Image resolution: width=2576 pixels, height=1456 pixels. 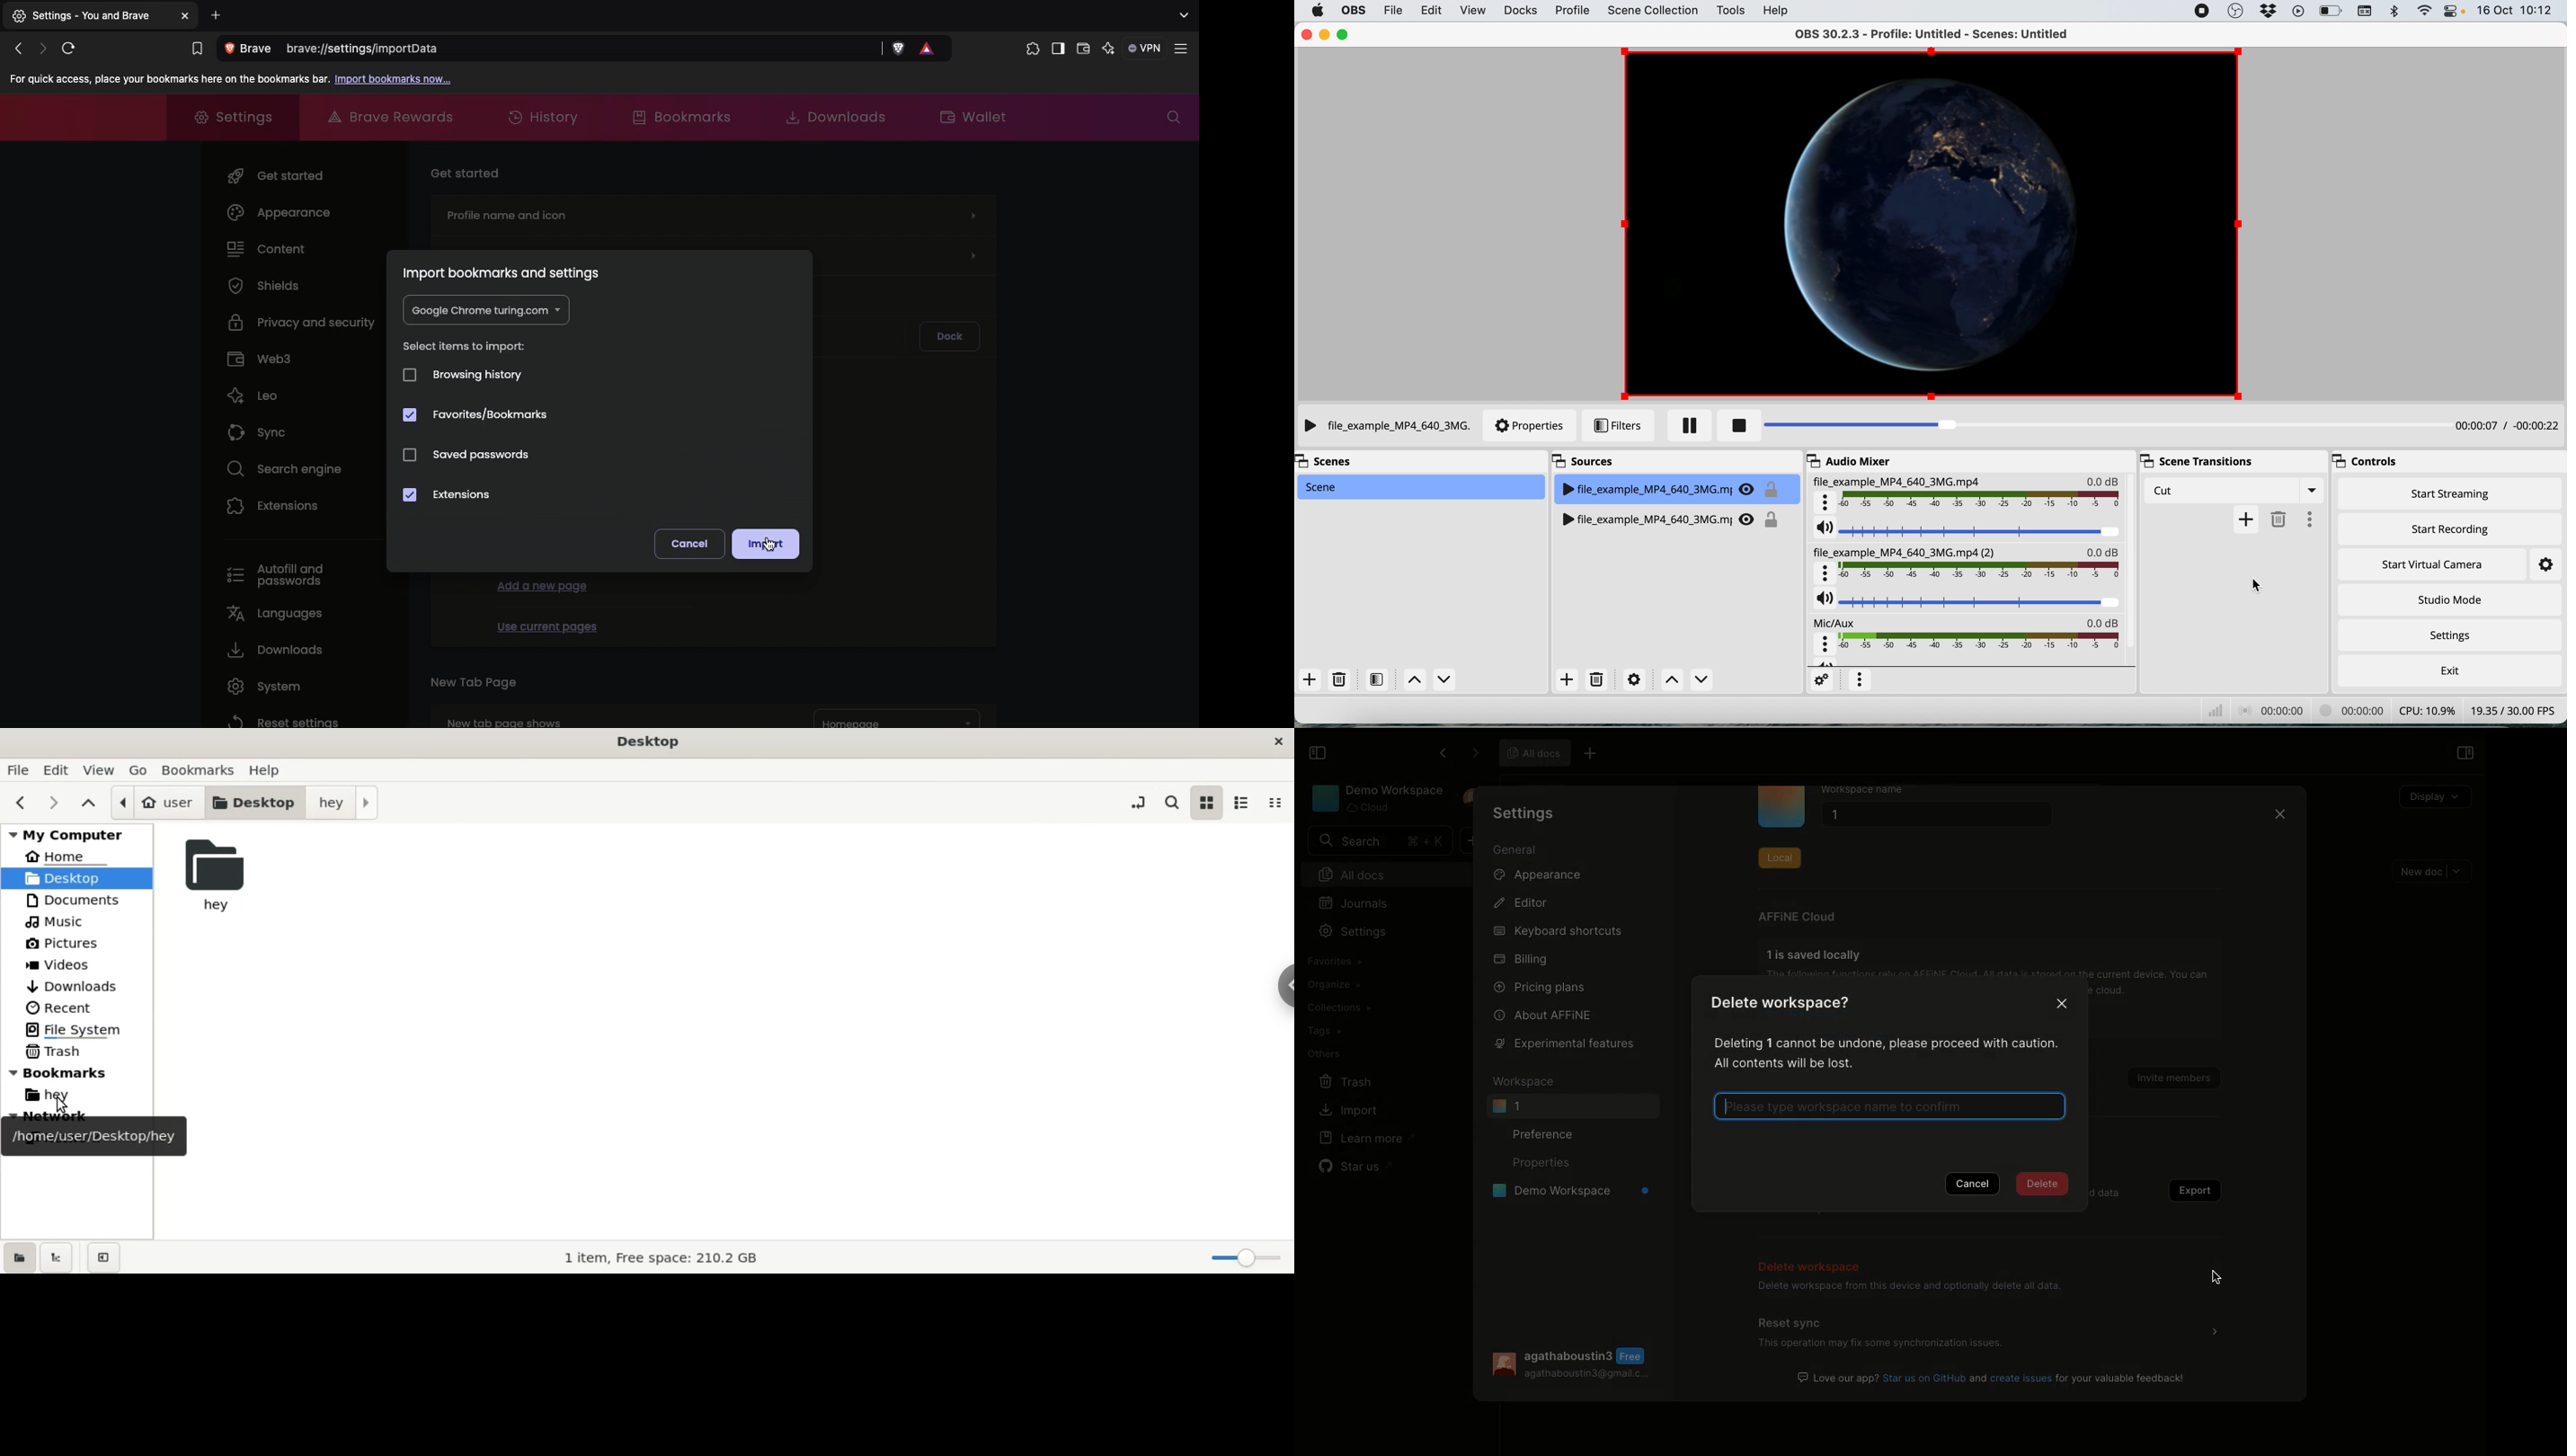 I want to click on edit, so click(x=61, y=769).